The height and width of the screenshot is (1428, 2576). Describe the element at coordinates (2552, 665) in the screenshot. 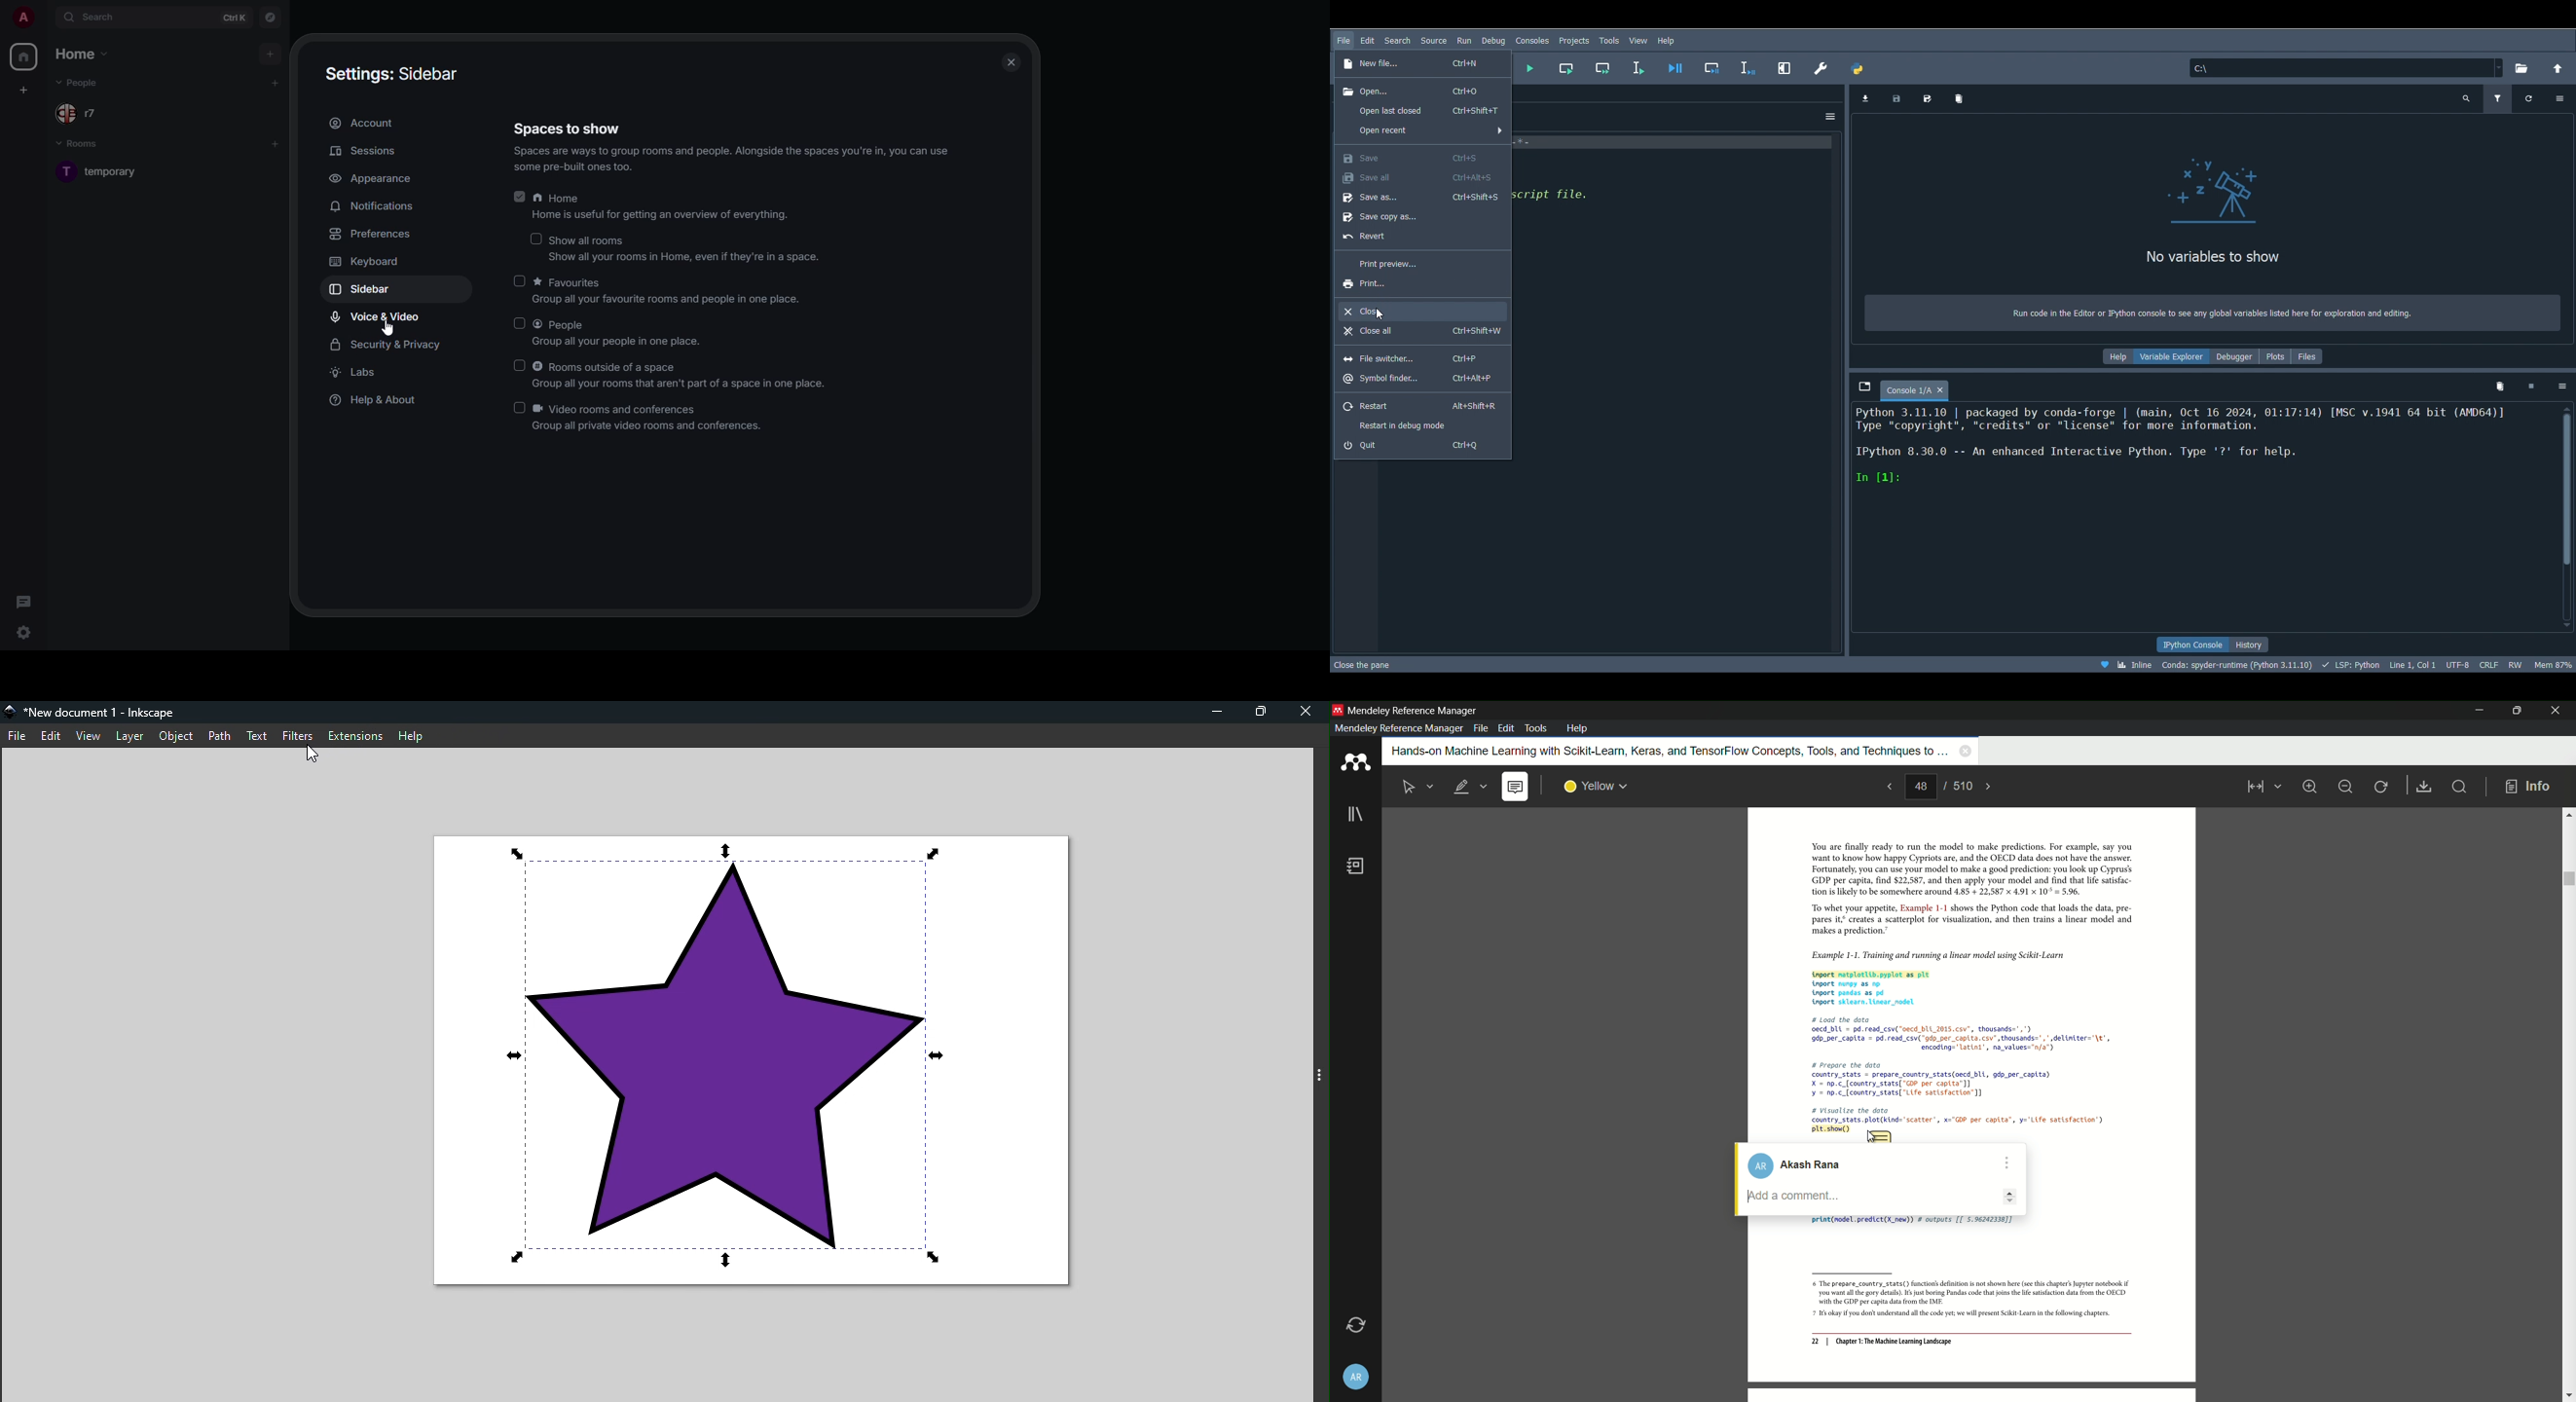

I see `Global memory usage` at that location.